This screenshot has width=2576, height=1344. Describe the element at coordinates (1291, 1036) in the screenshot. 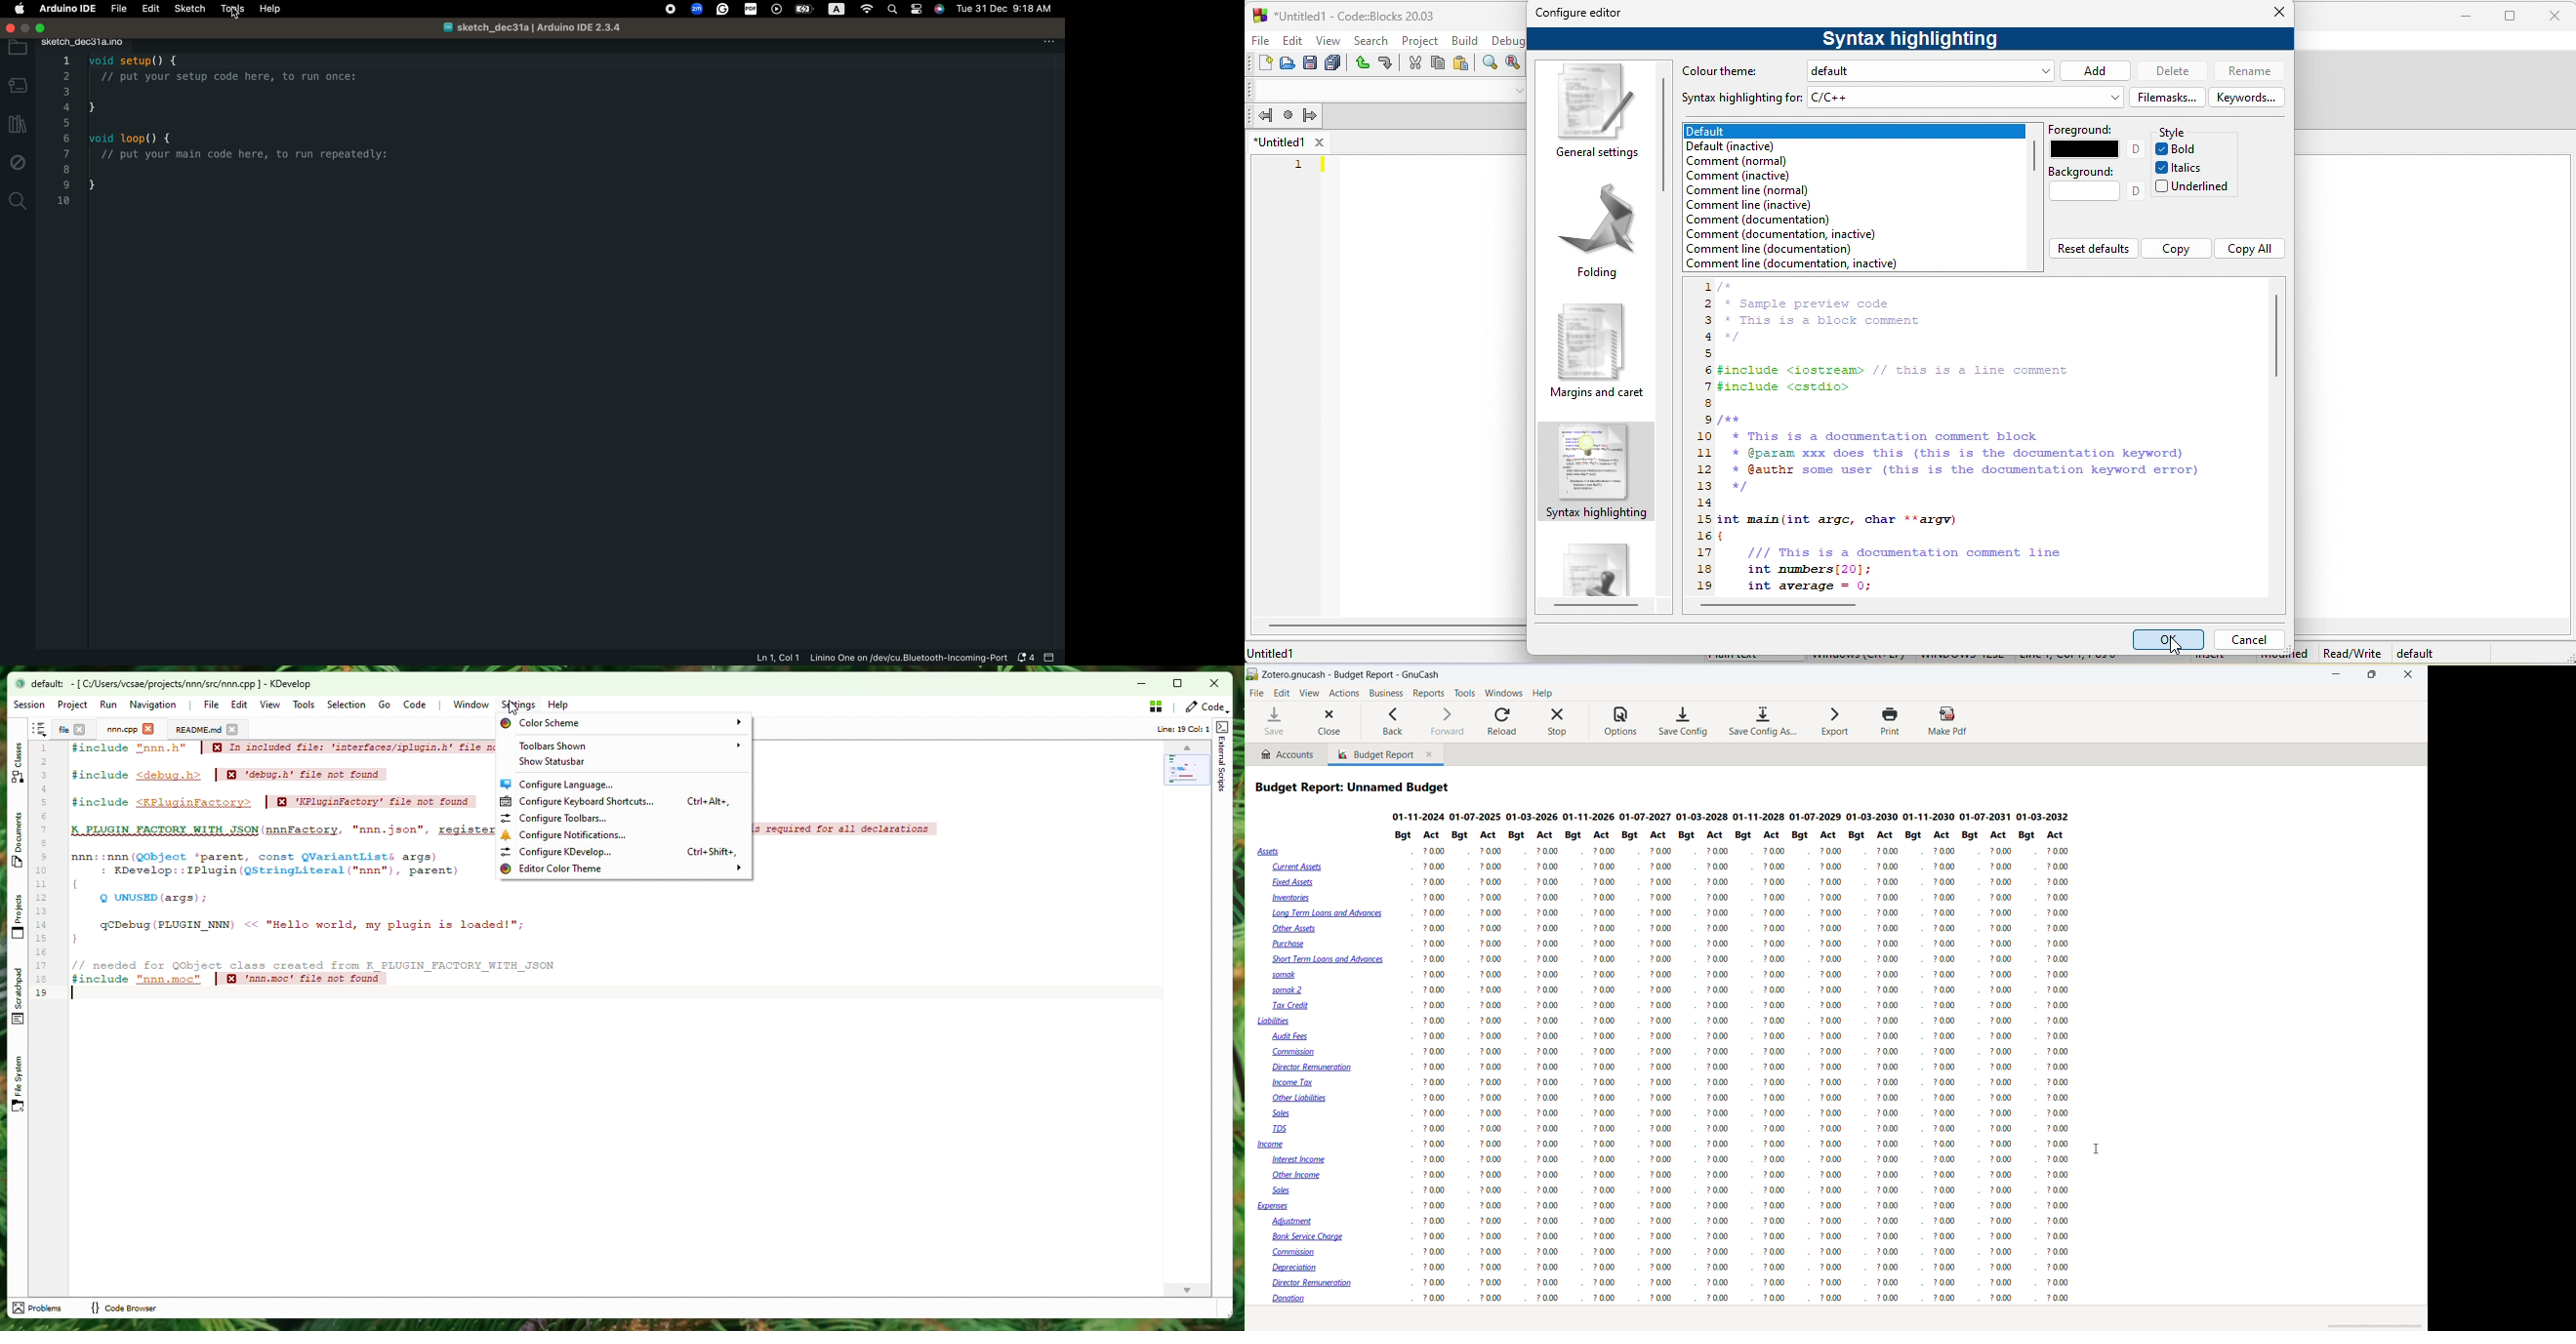

I see `Audit Fees` at that location.